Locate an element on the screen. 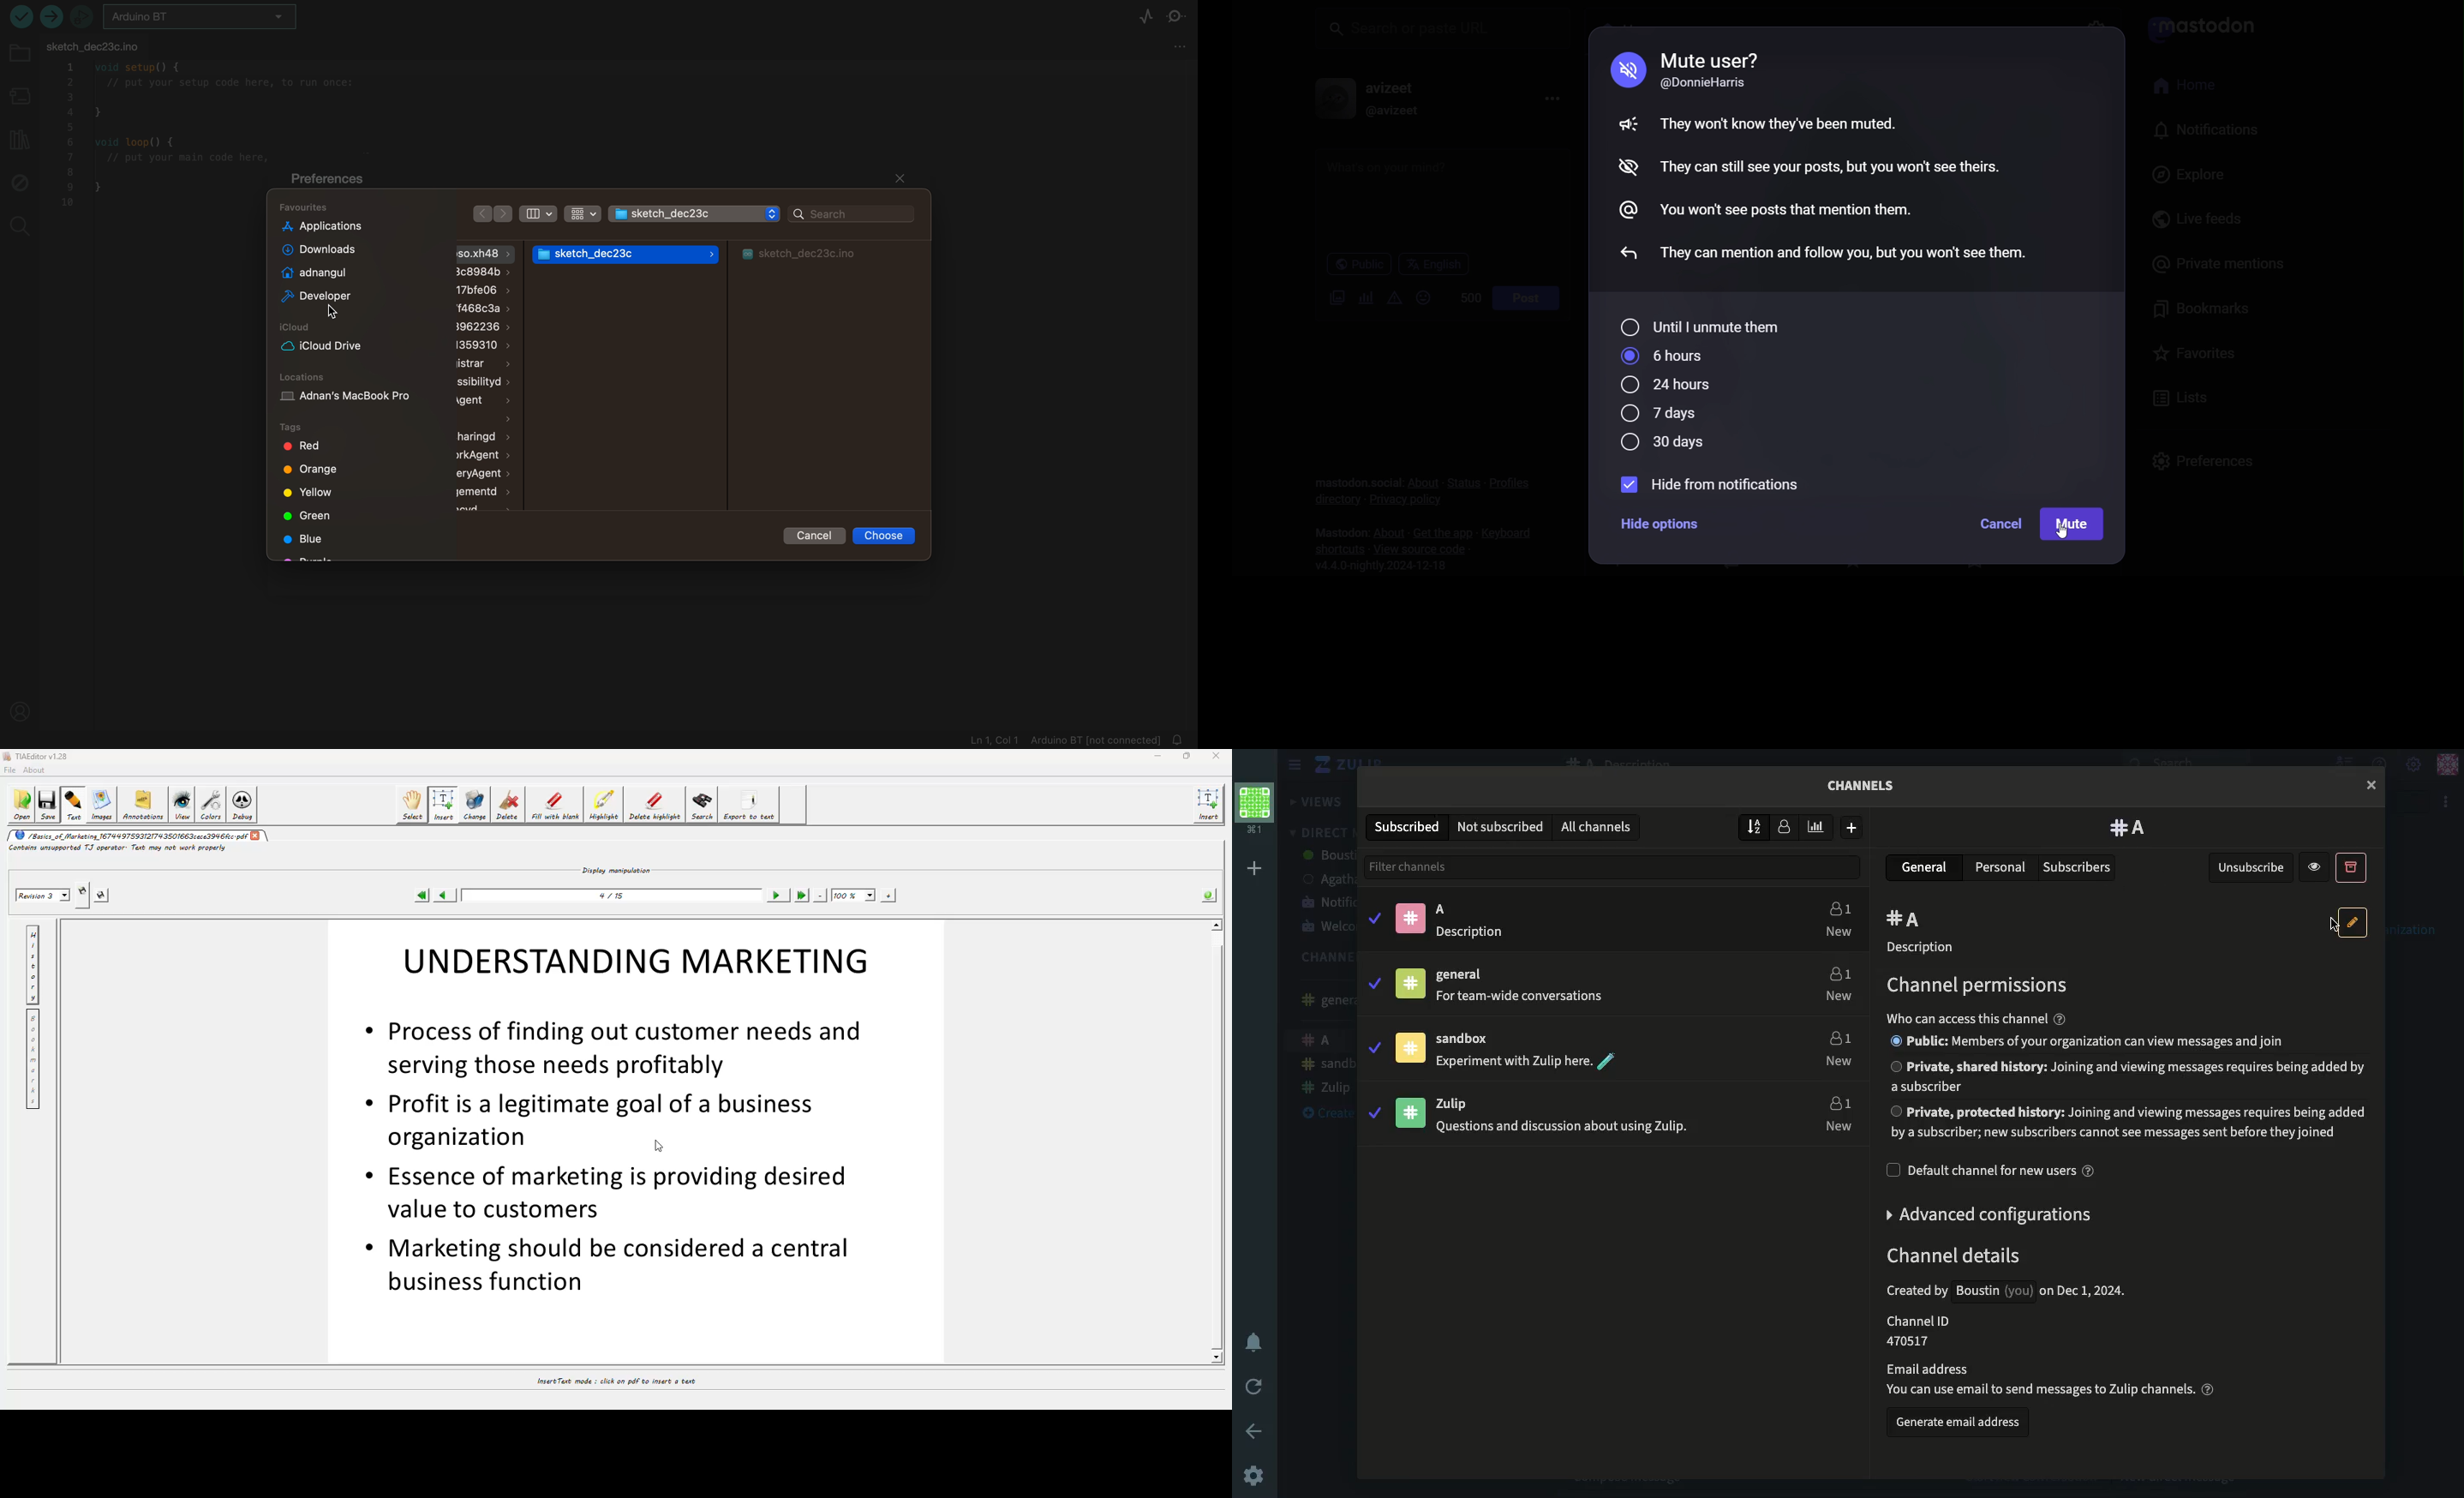 The height and width of the screenshot is (1512, 2464). help is located at coordinates (2060, 1019).